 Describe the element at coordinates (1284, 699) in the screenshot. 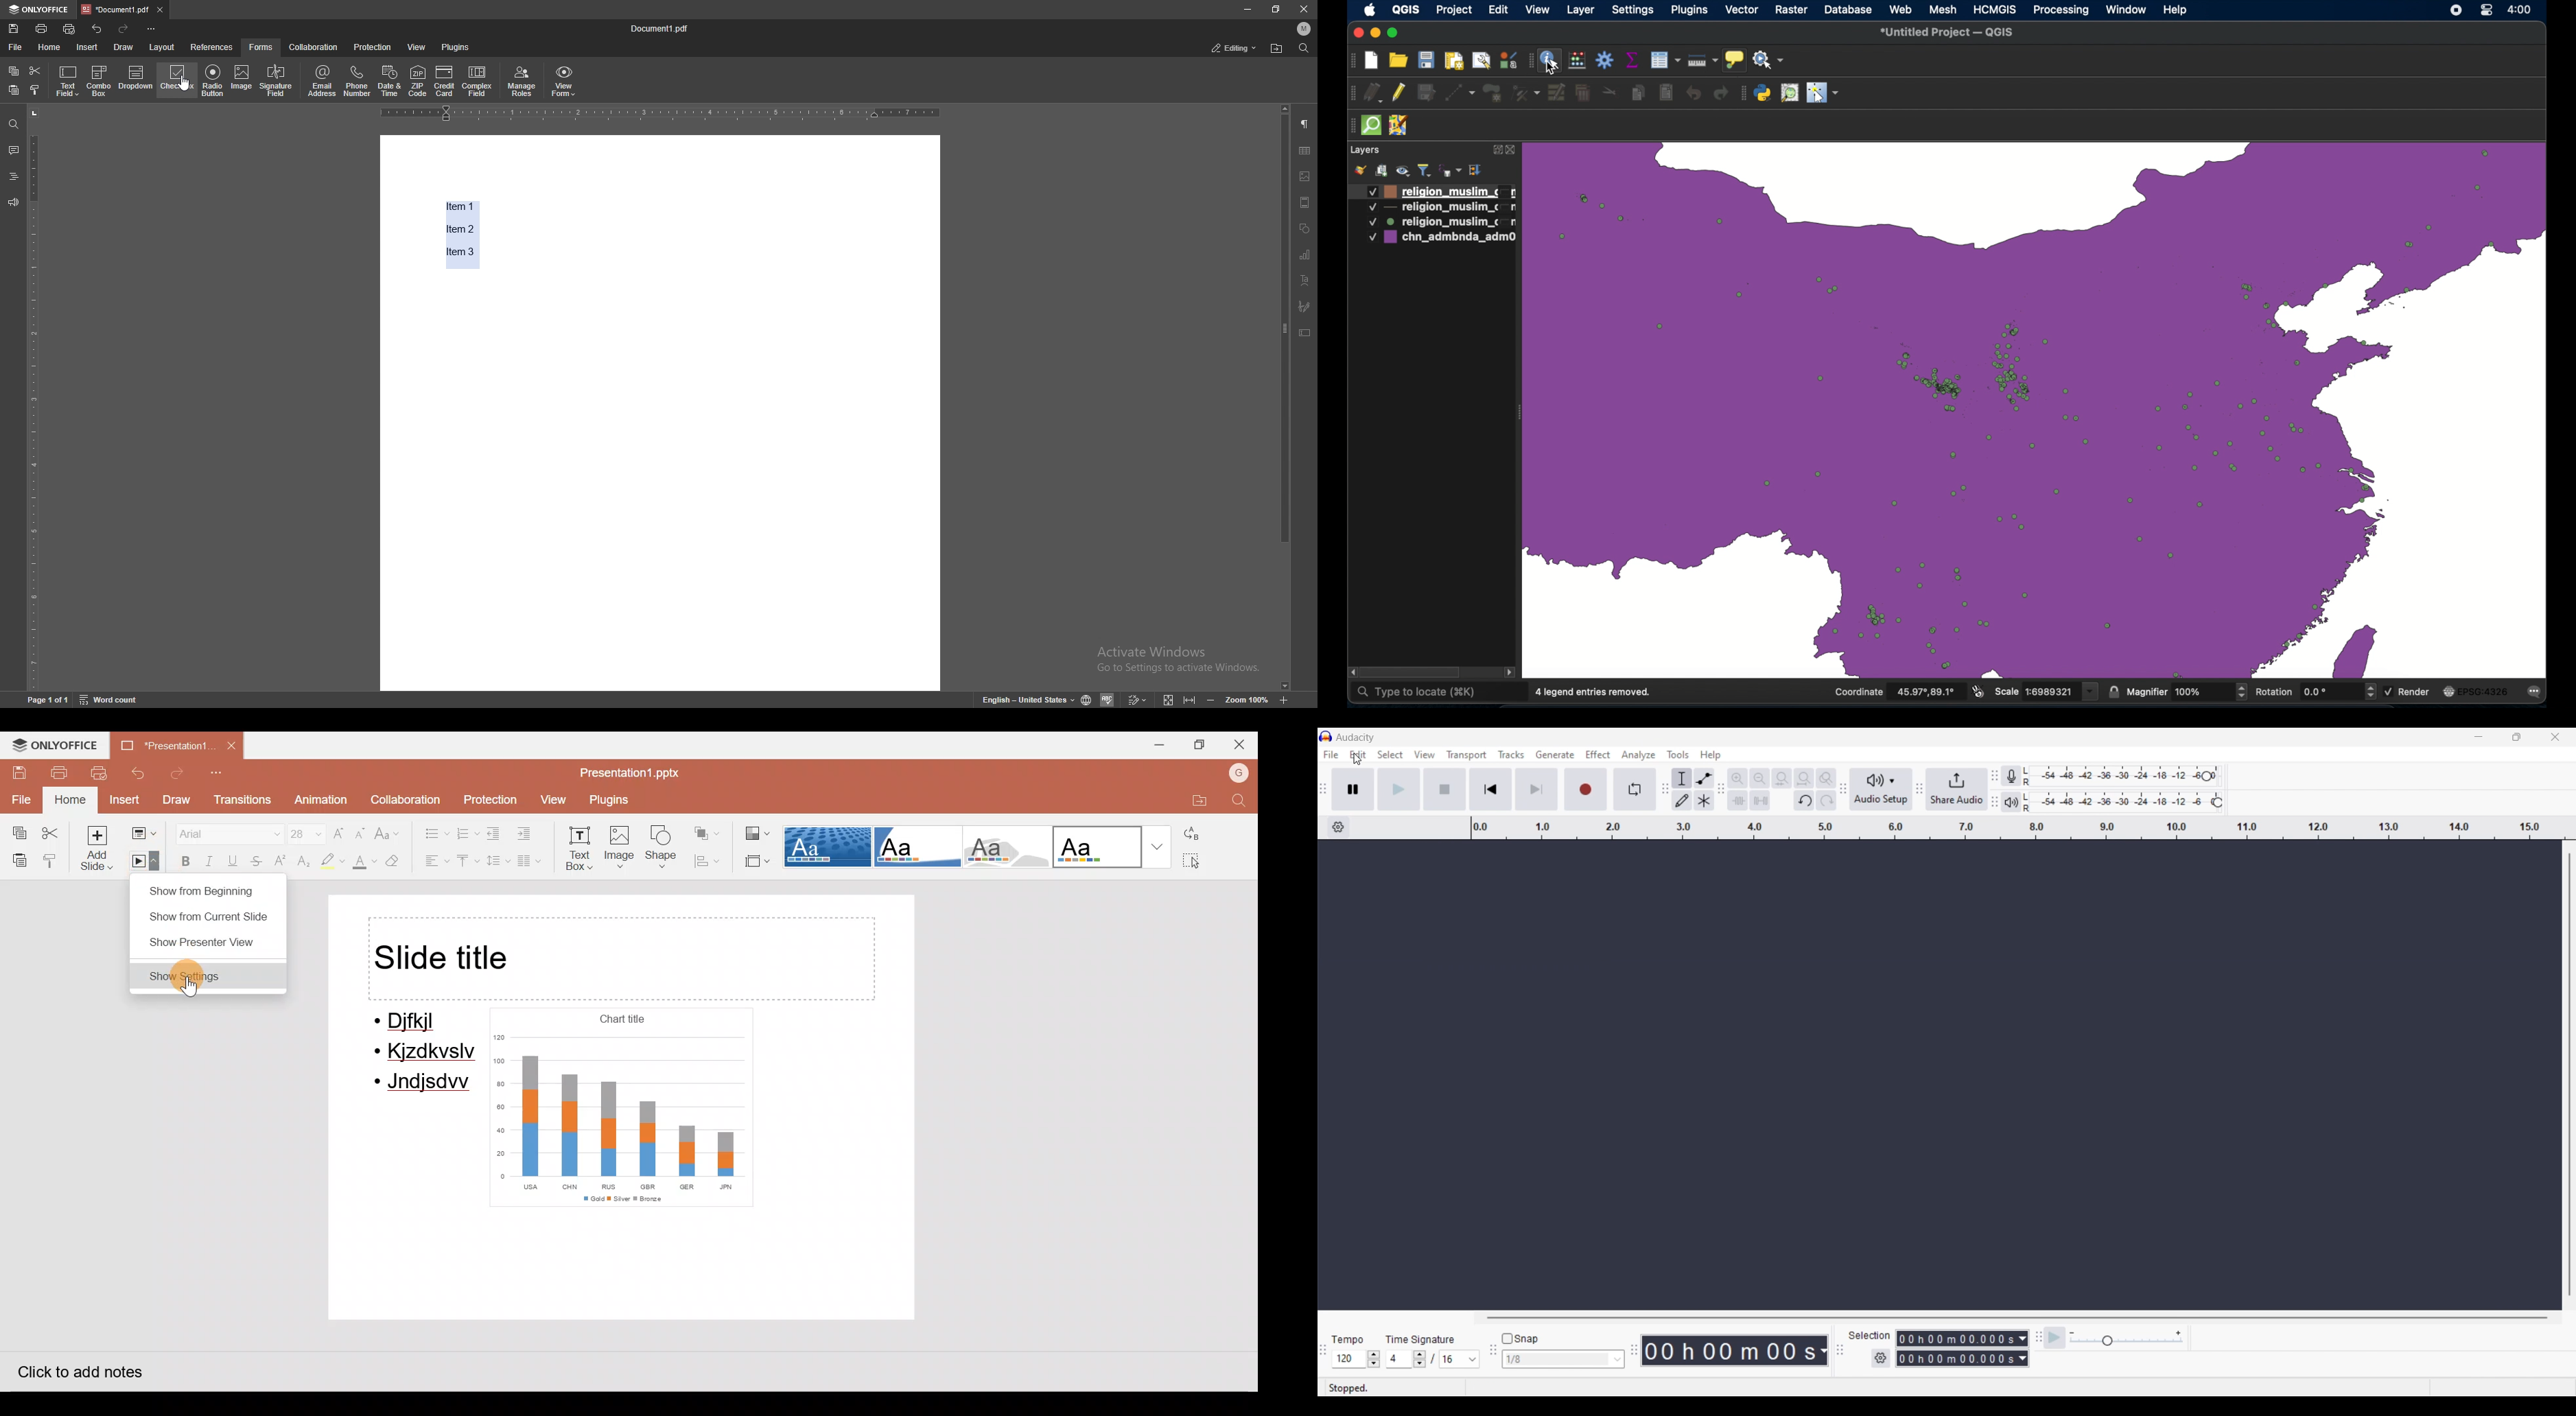

I see `zoom in` at that location.